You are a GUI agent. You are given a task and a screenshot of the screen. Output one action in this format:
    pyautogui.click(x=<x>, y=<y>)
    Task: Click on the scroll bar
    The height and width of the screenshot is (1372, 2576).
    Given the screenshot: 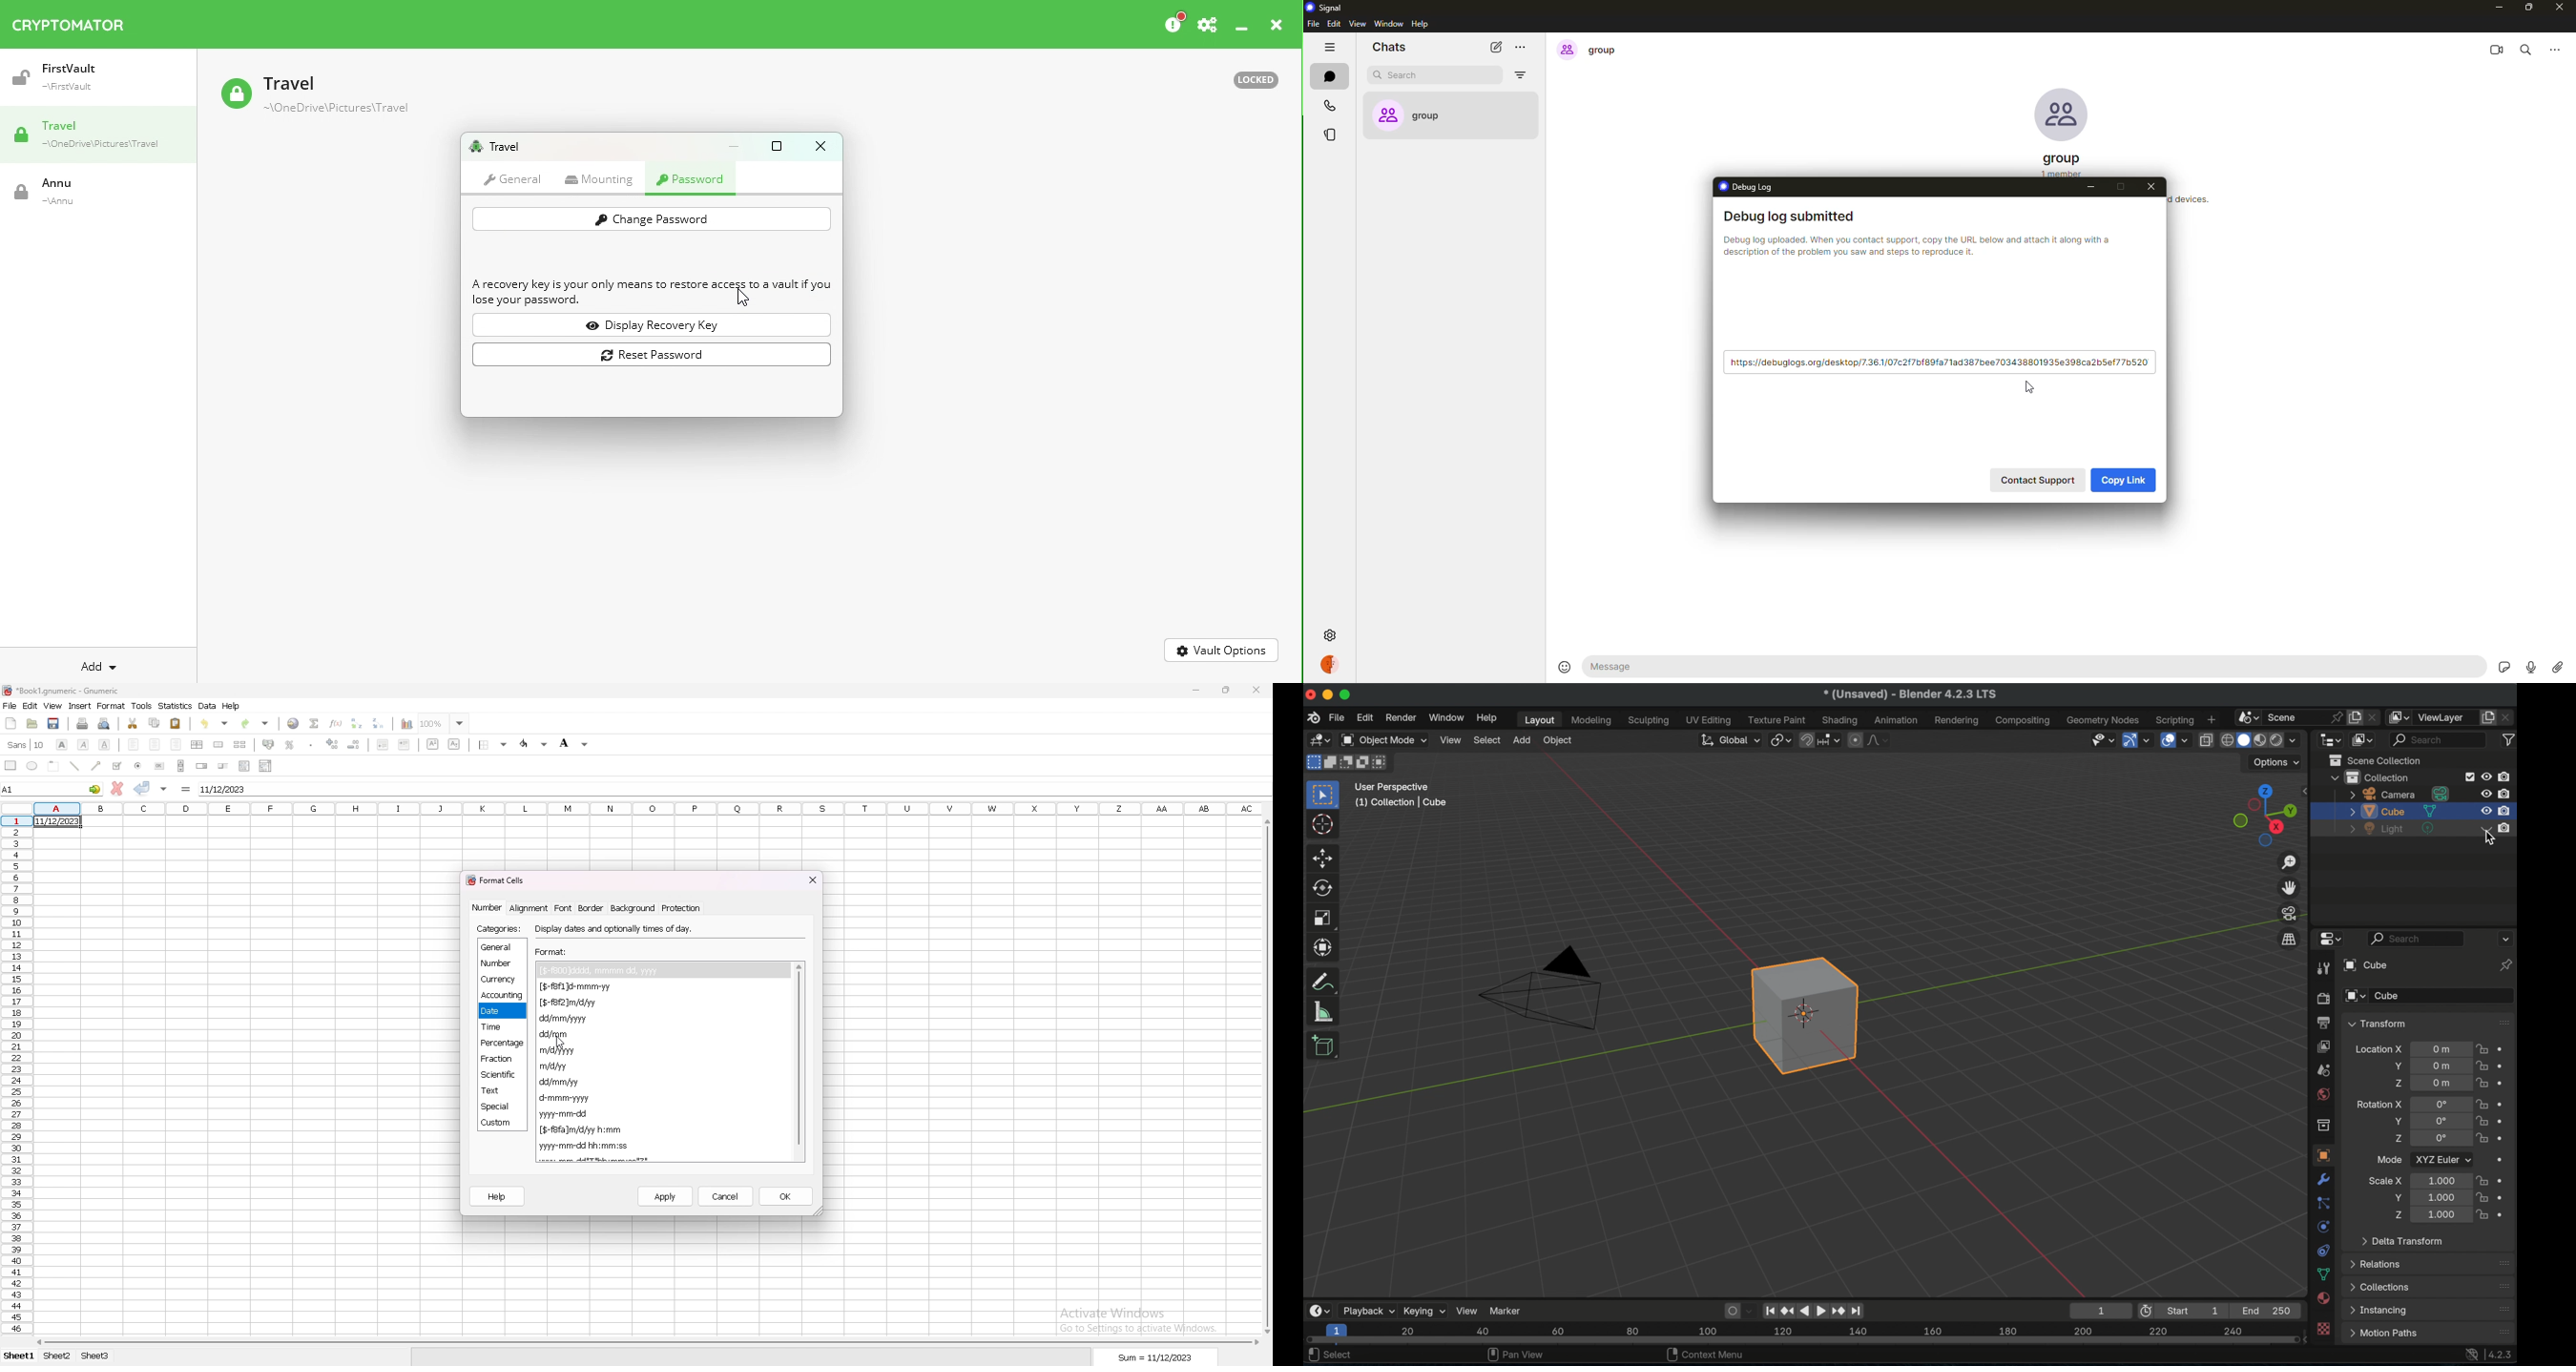 What is the action you would take?
    pyautogui.click(x=649, y=1343)
    